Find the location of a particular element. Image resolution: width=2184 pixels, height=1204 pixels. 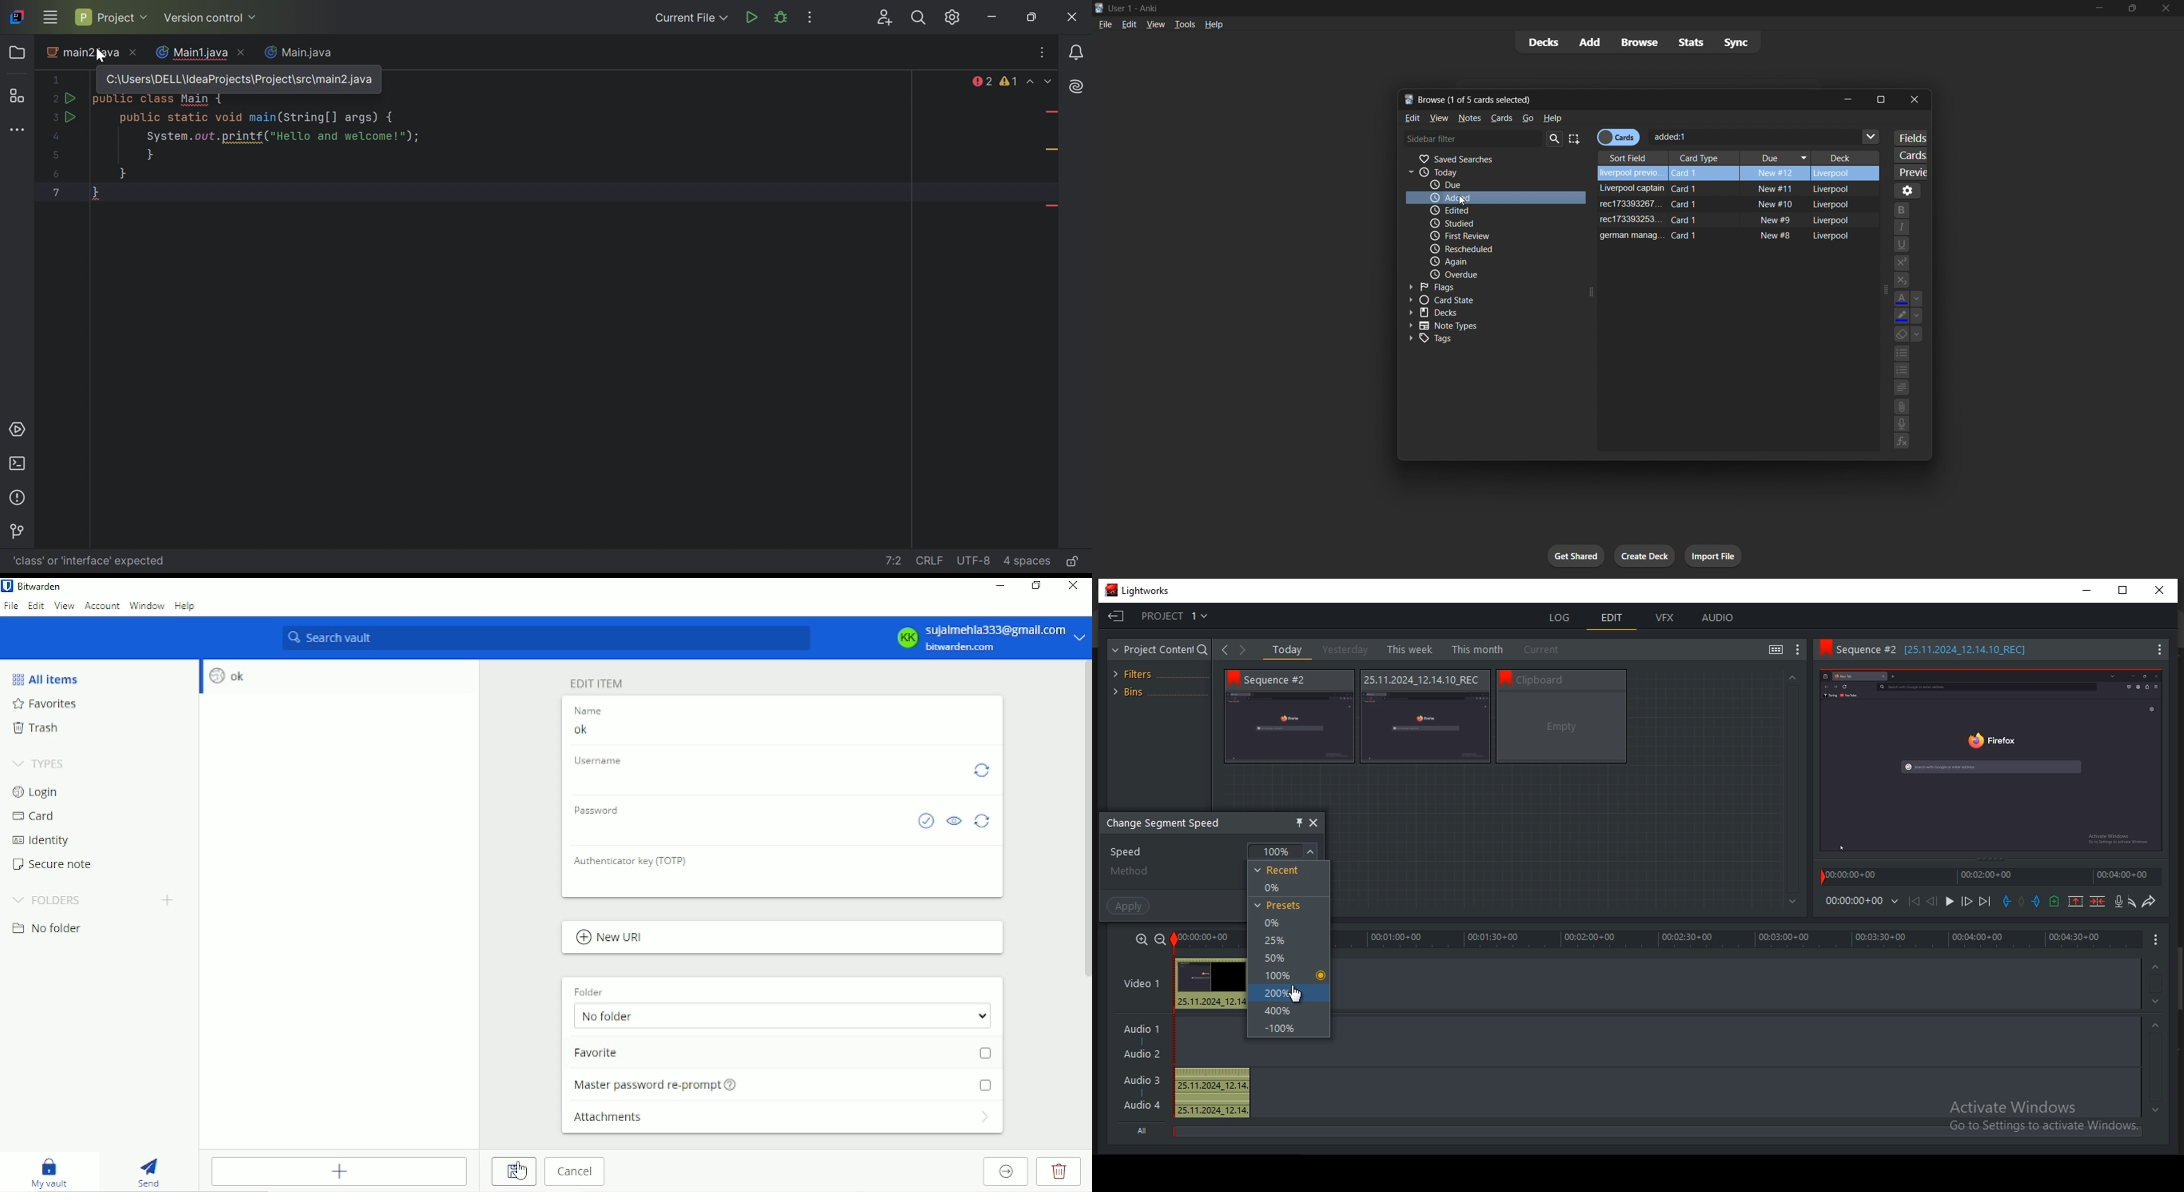

Updated: Dec 13, 2024, 11:41:44 AM is located at coordinates (765, 775).